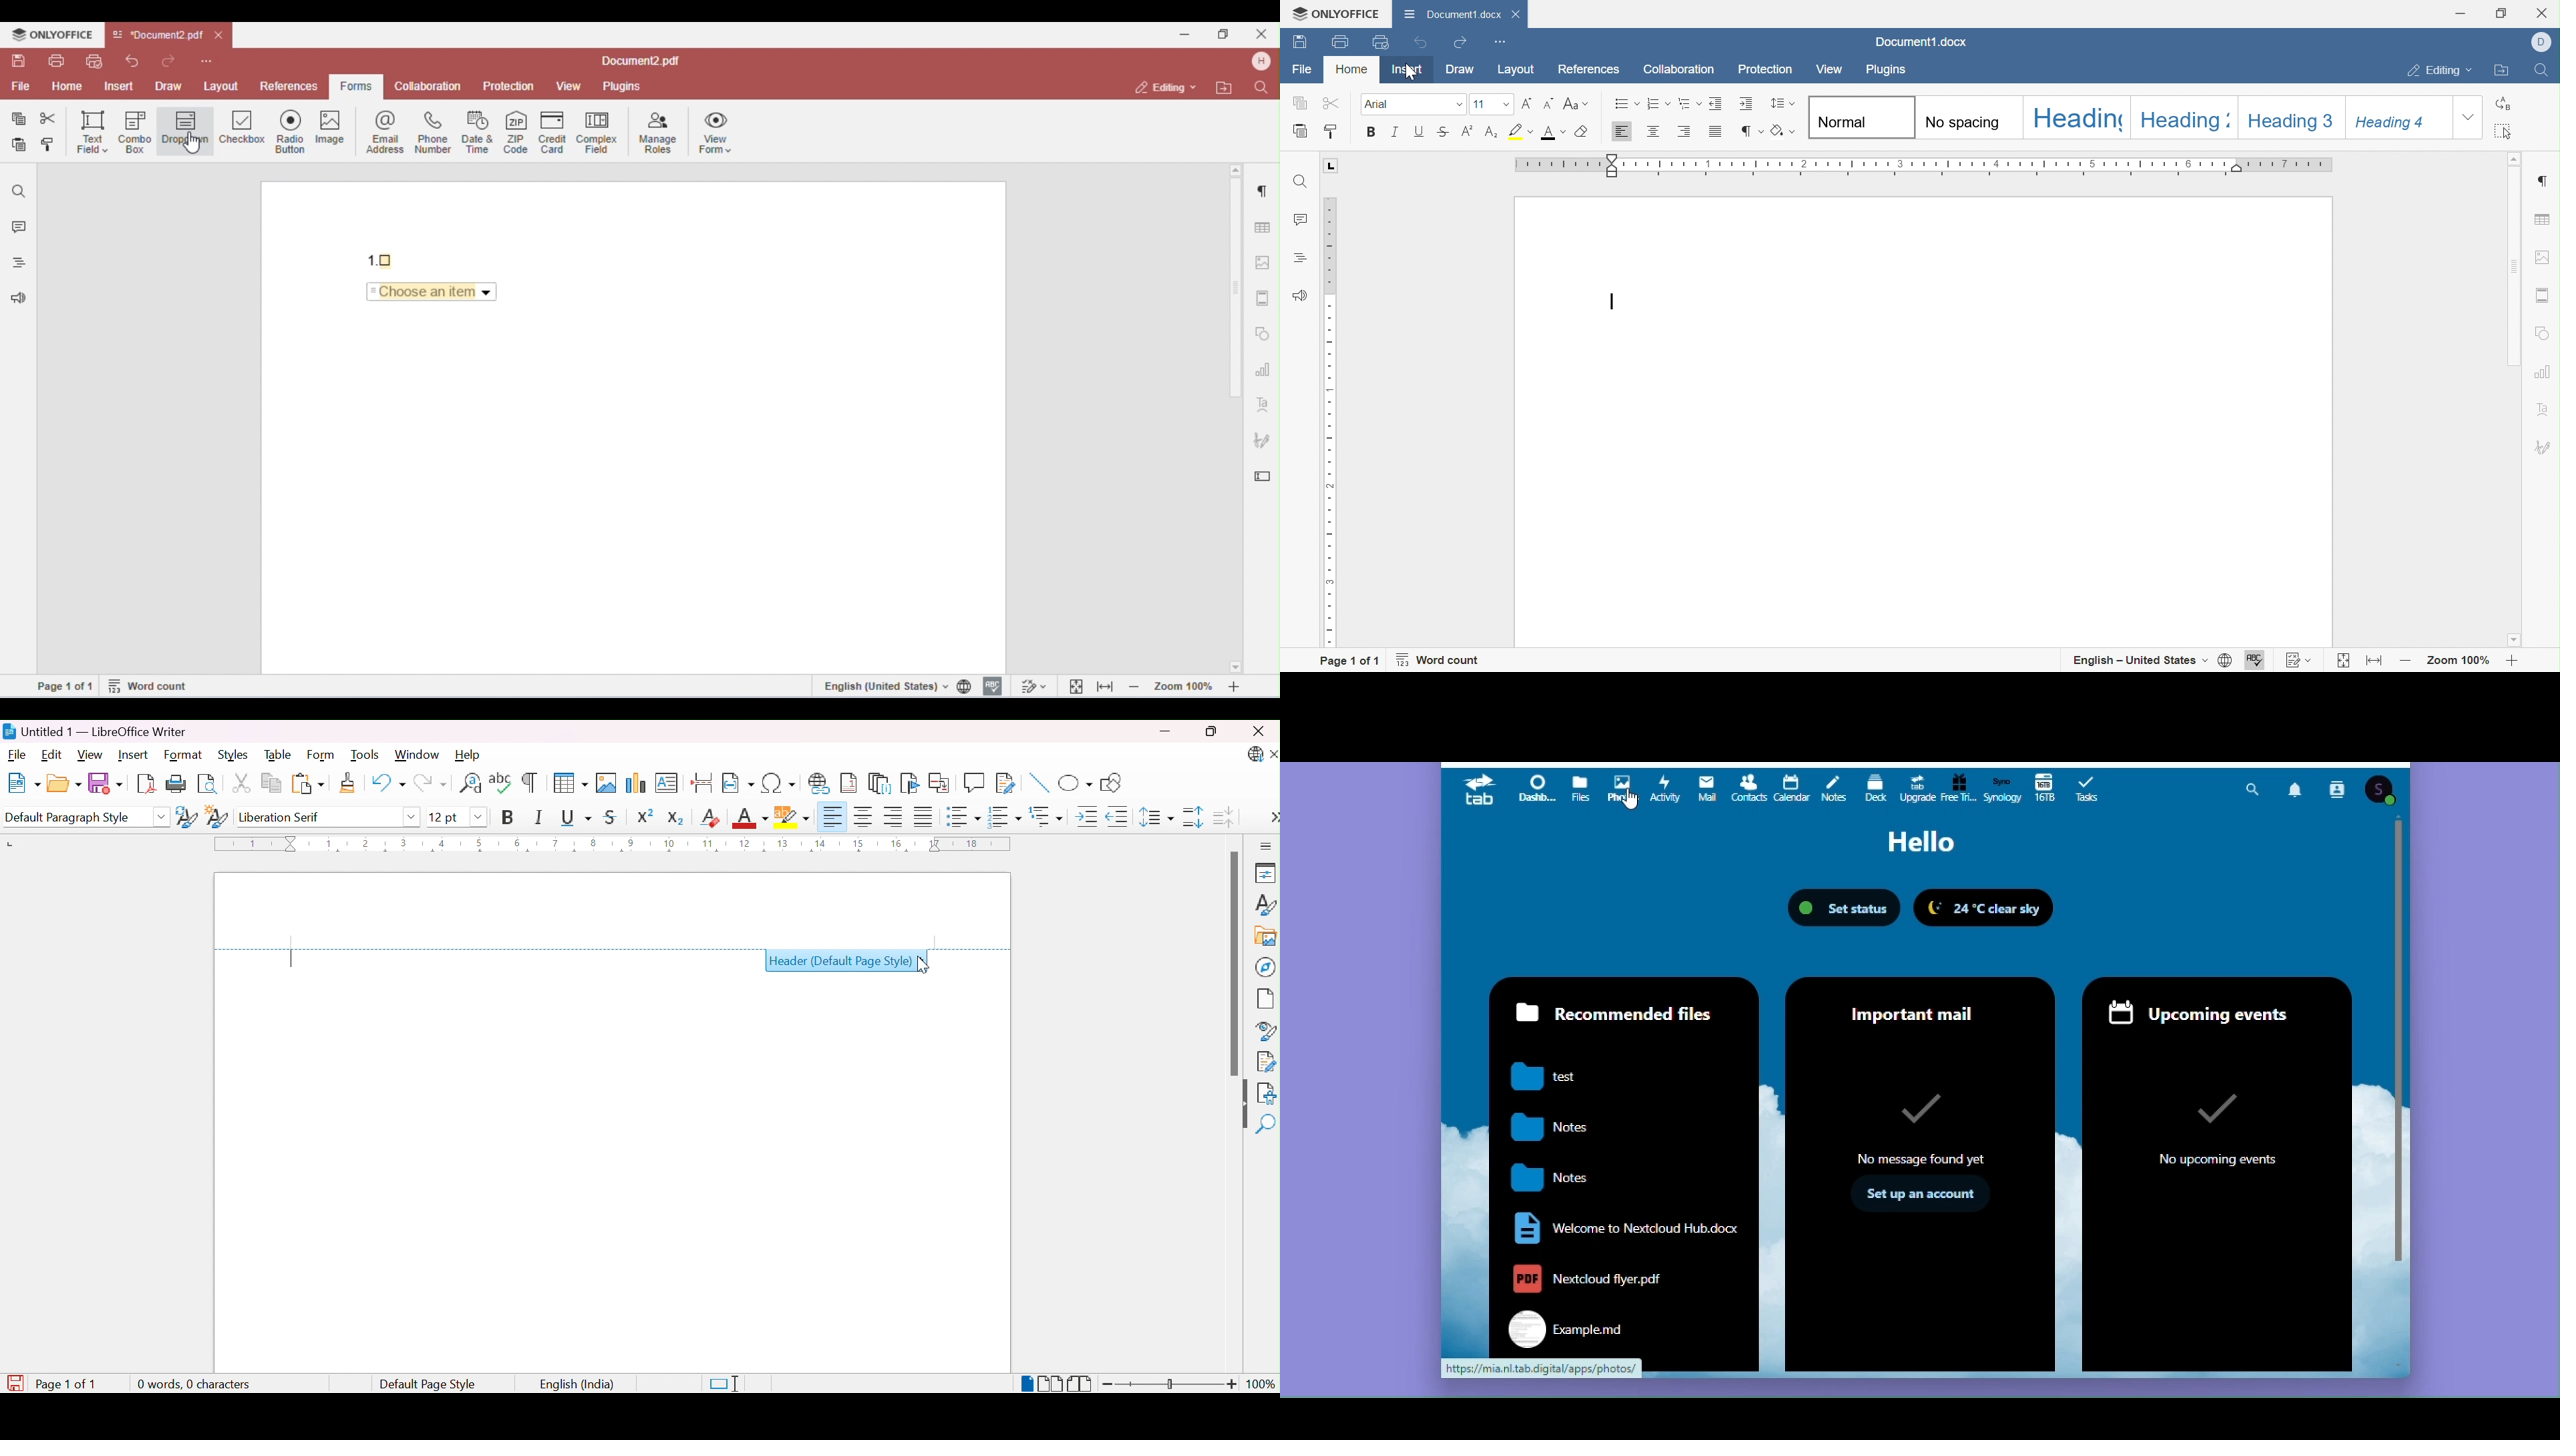  I want to click on Clear style, so click(1580, 132).